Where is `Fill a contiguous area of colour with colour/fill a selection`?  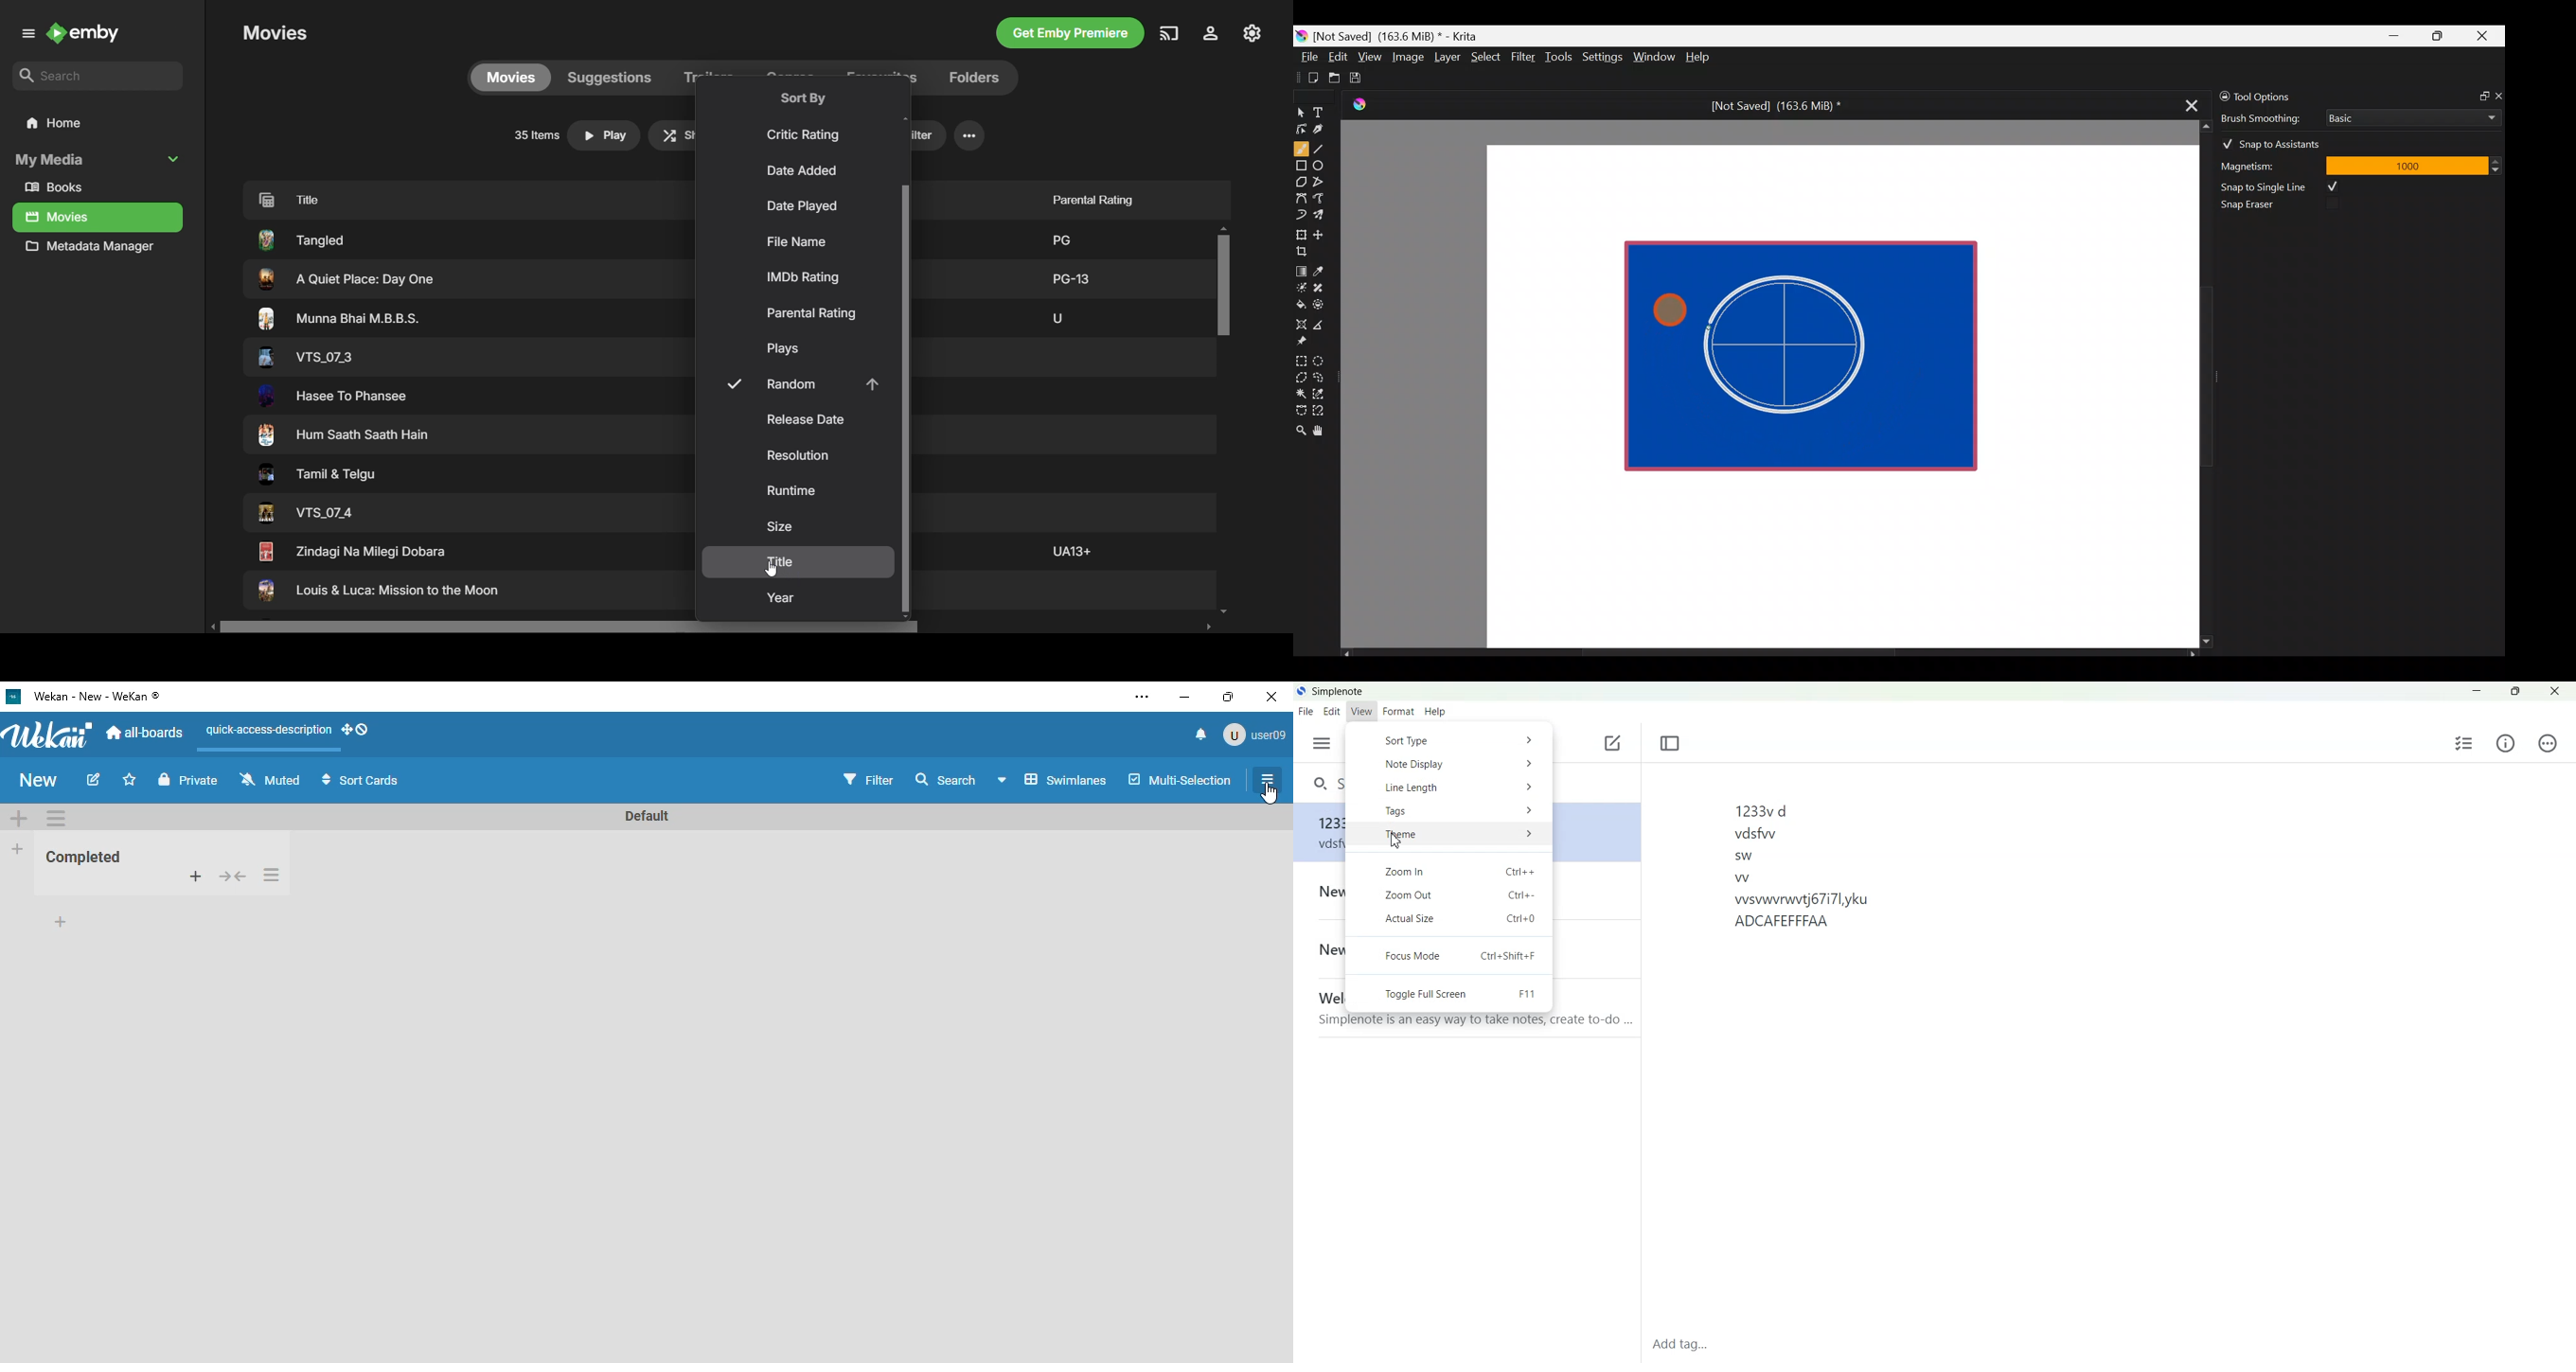
Fill a contiguous area of colour with colour/fill a selection is located at coordinates (1301, 302).